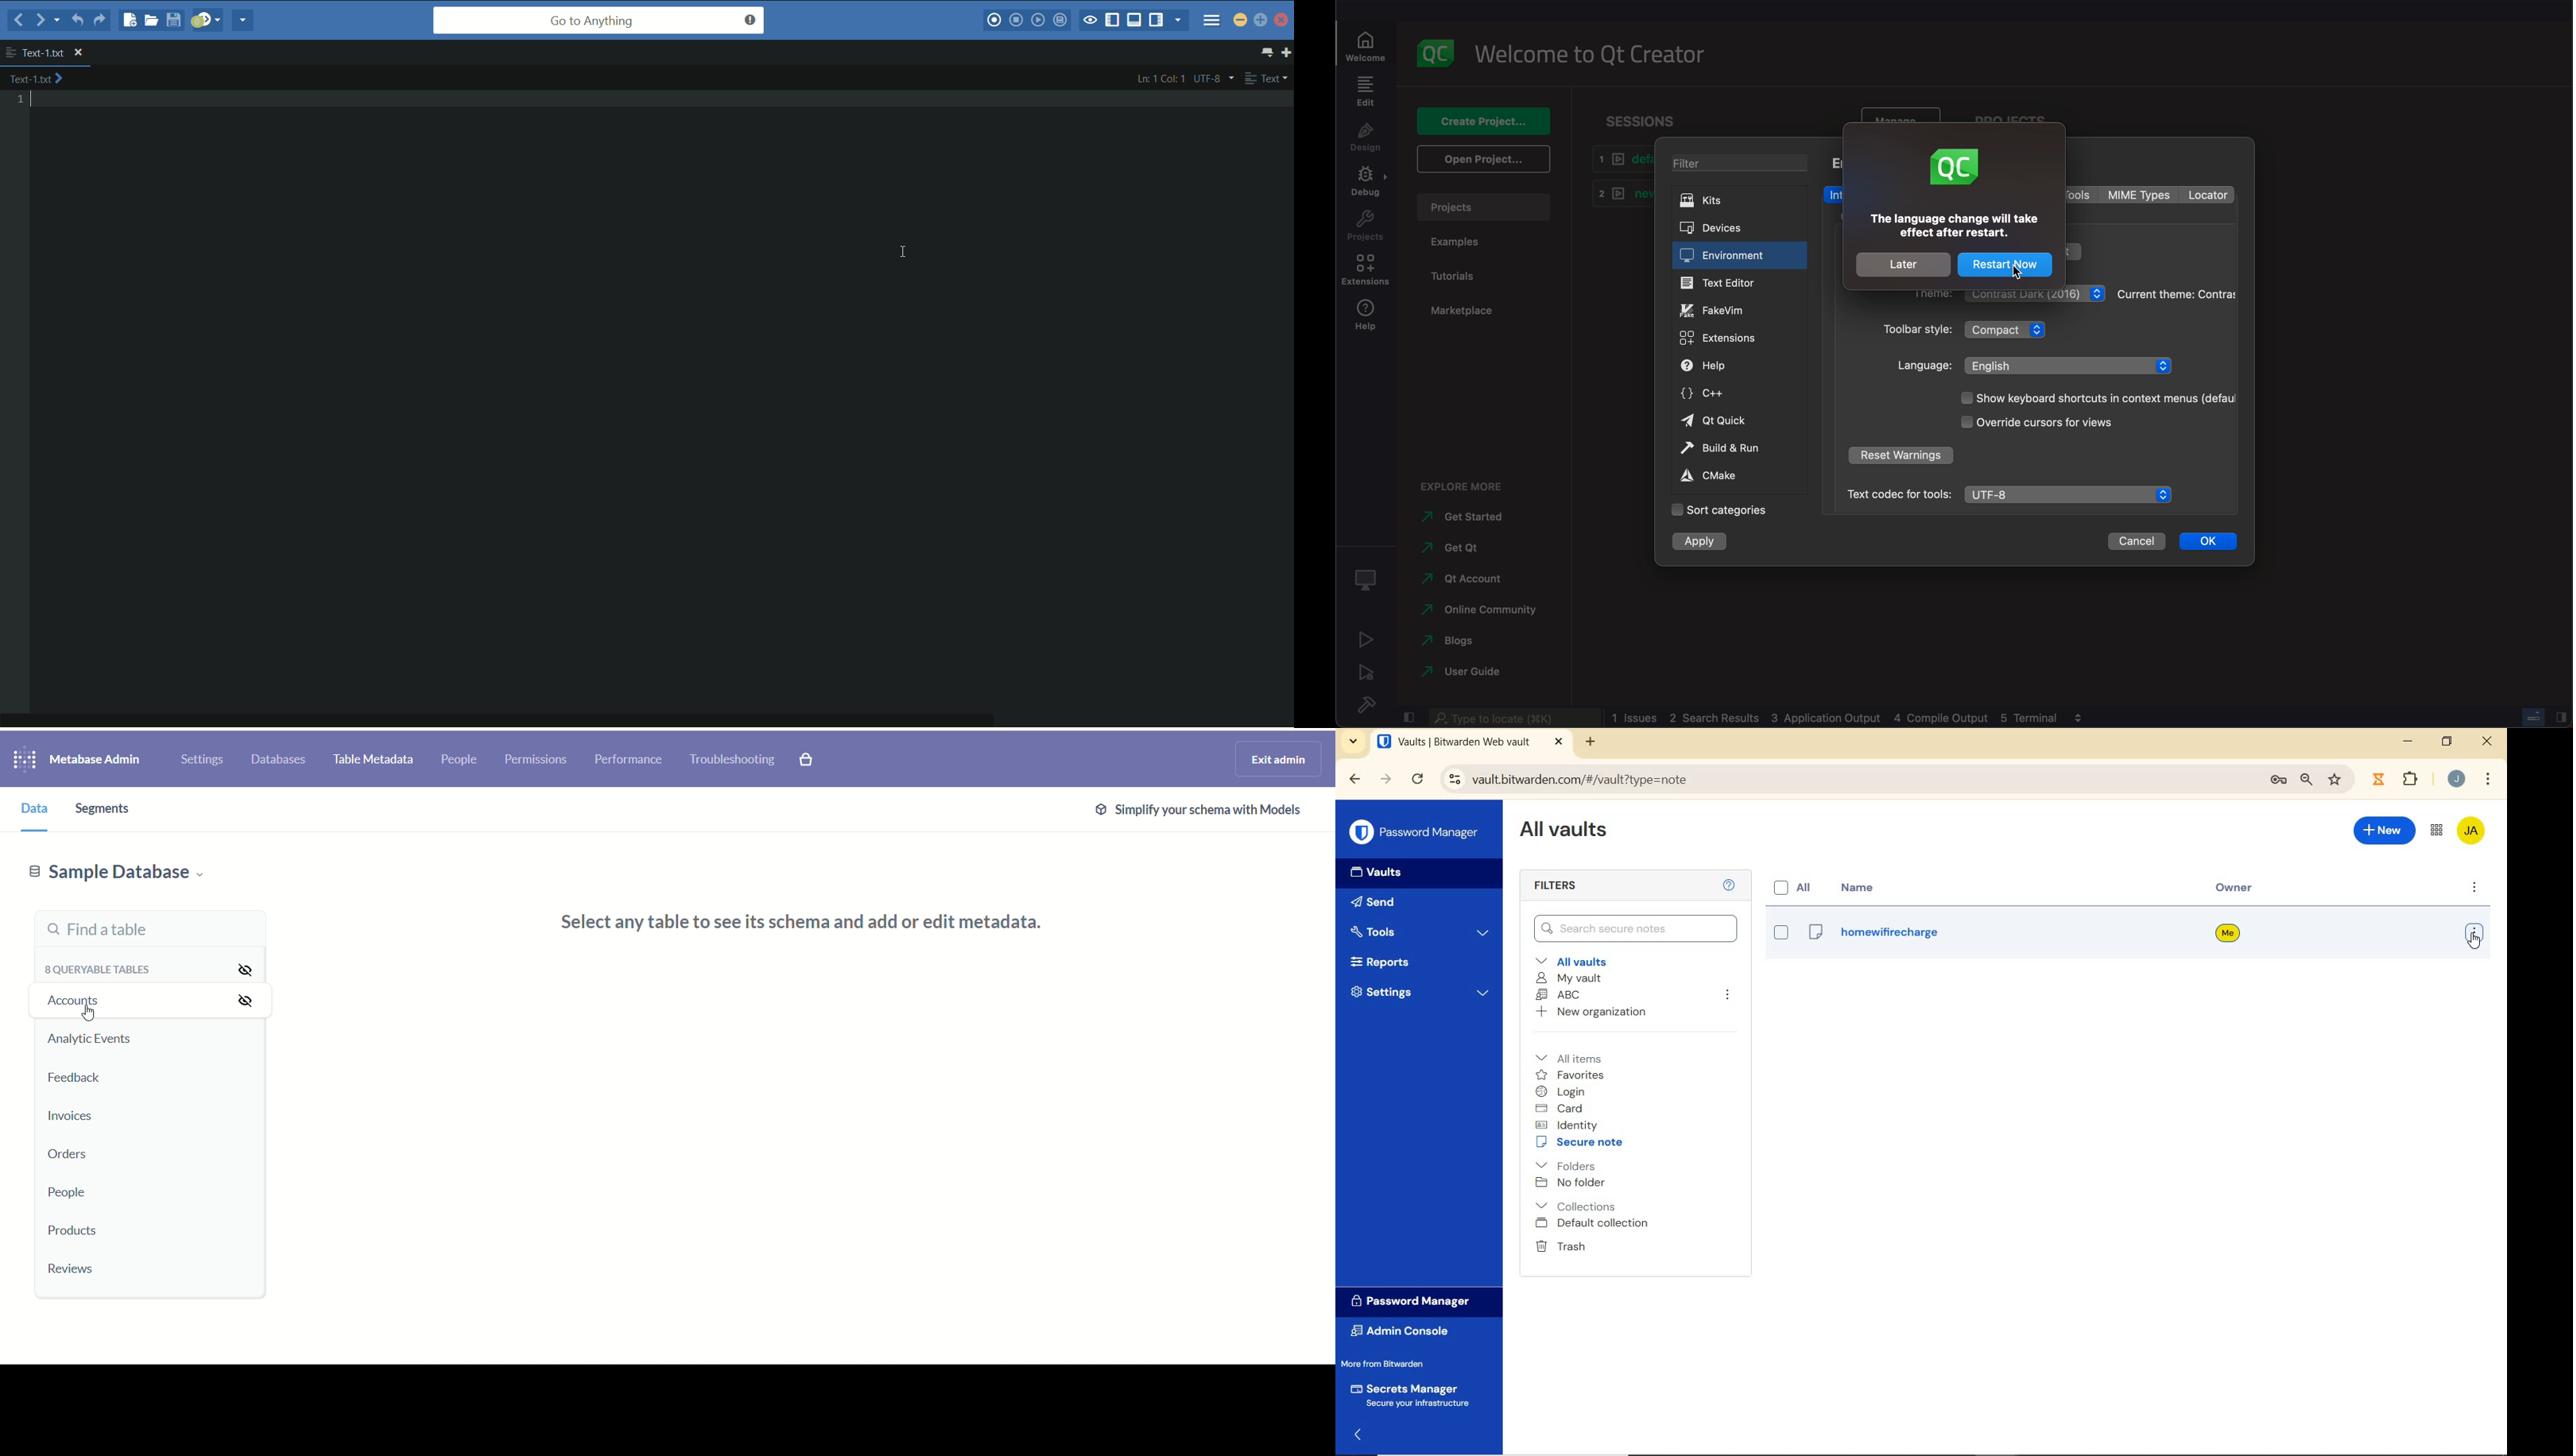 The height and width of the screenshot is (1456, 2576). I want to click on zoom, so click(2307, 781).